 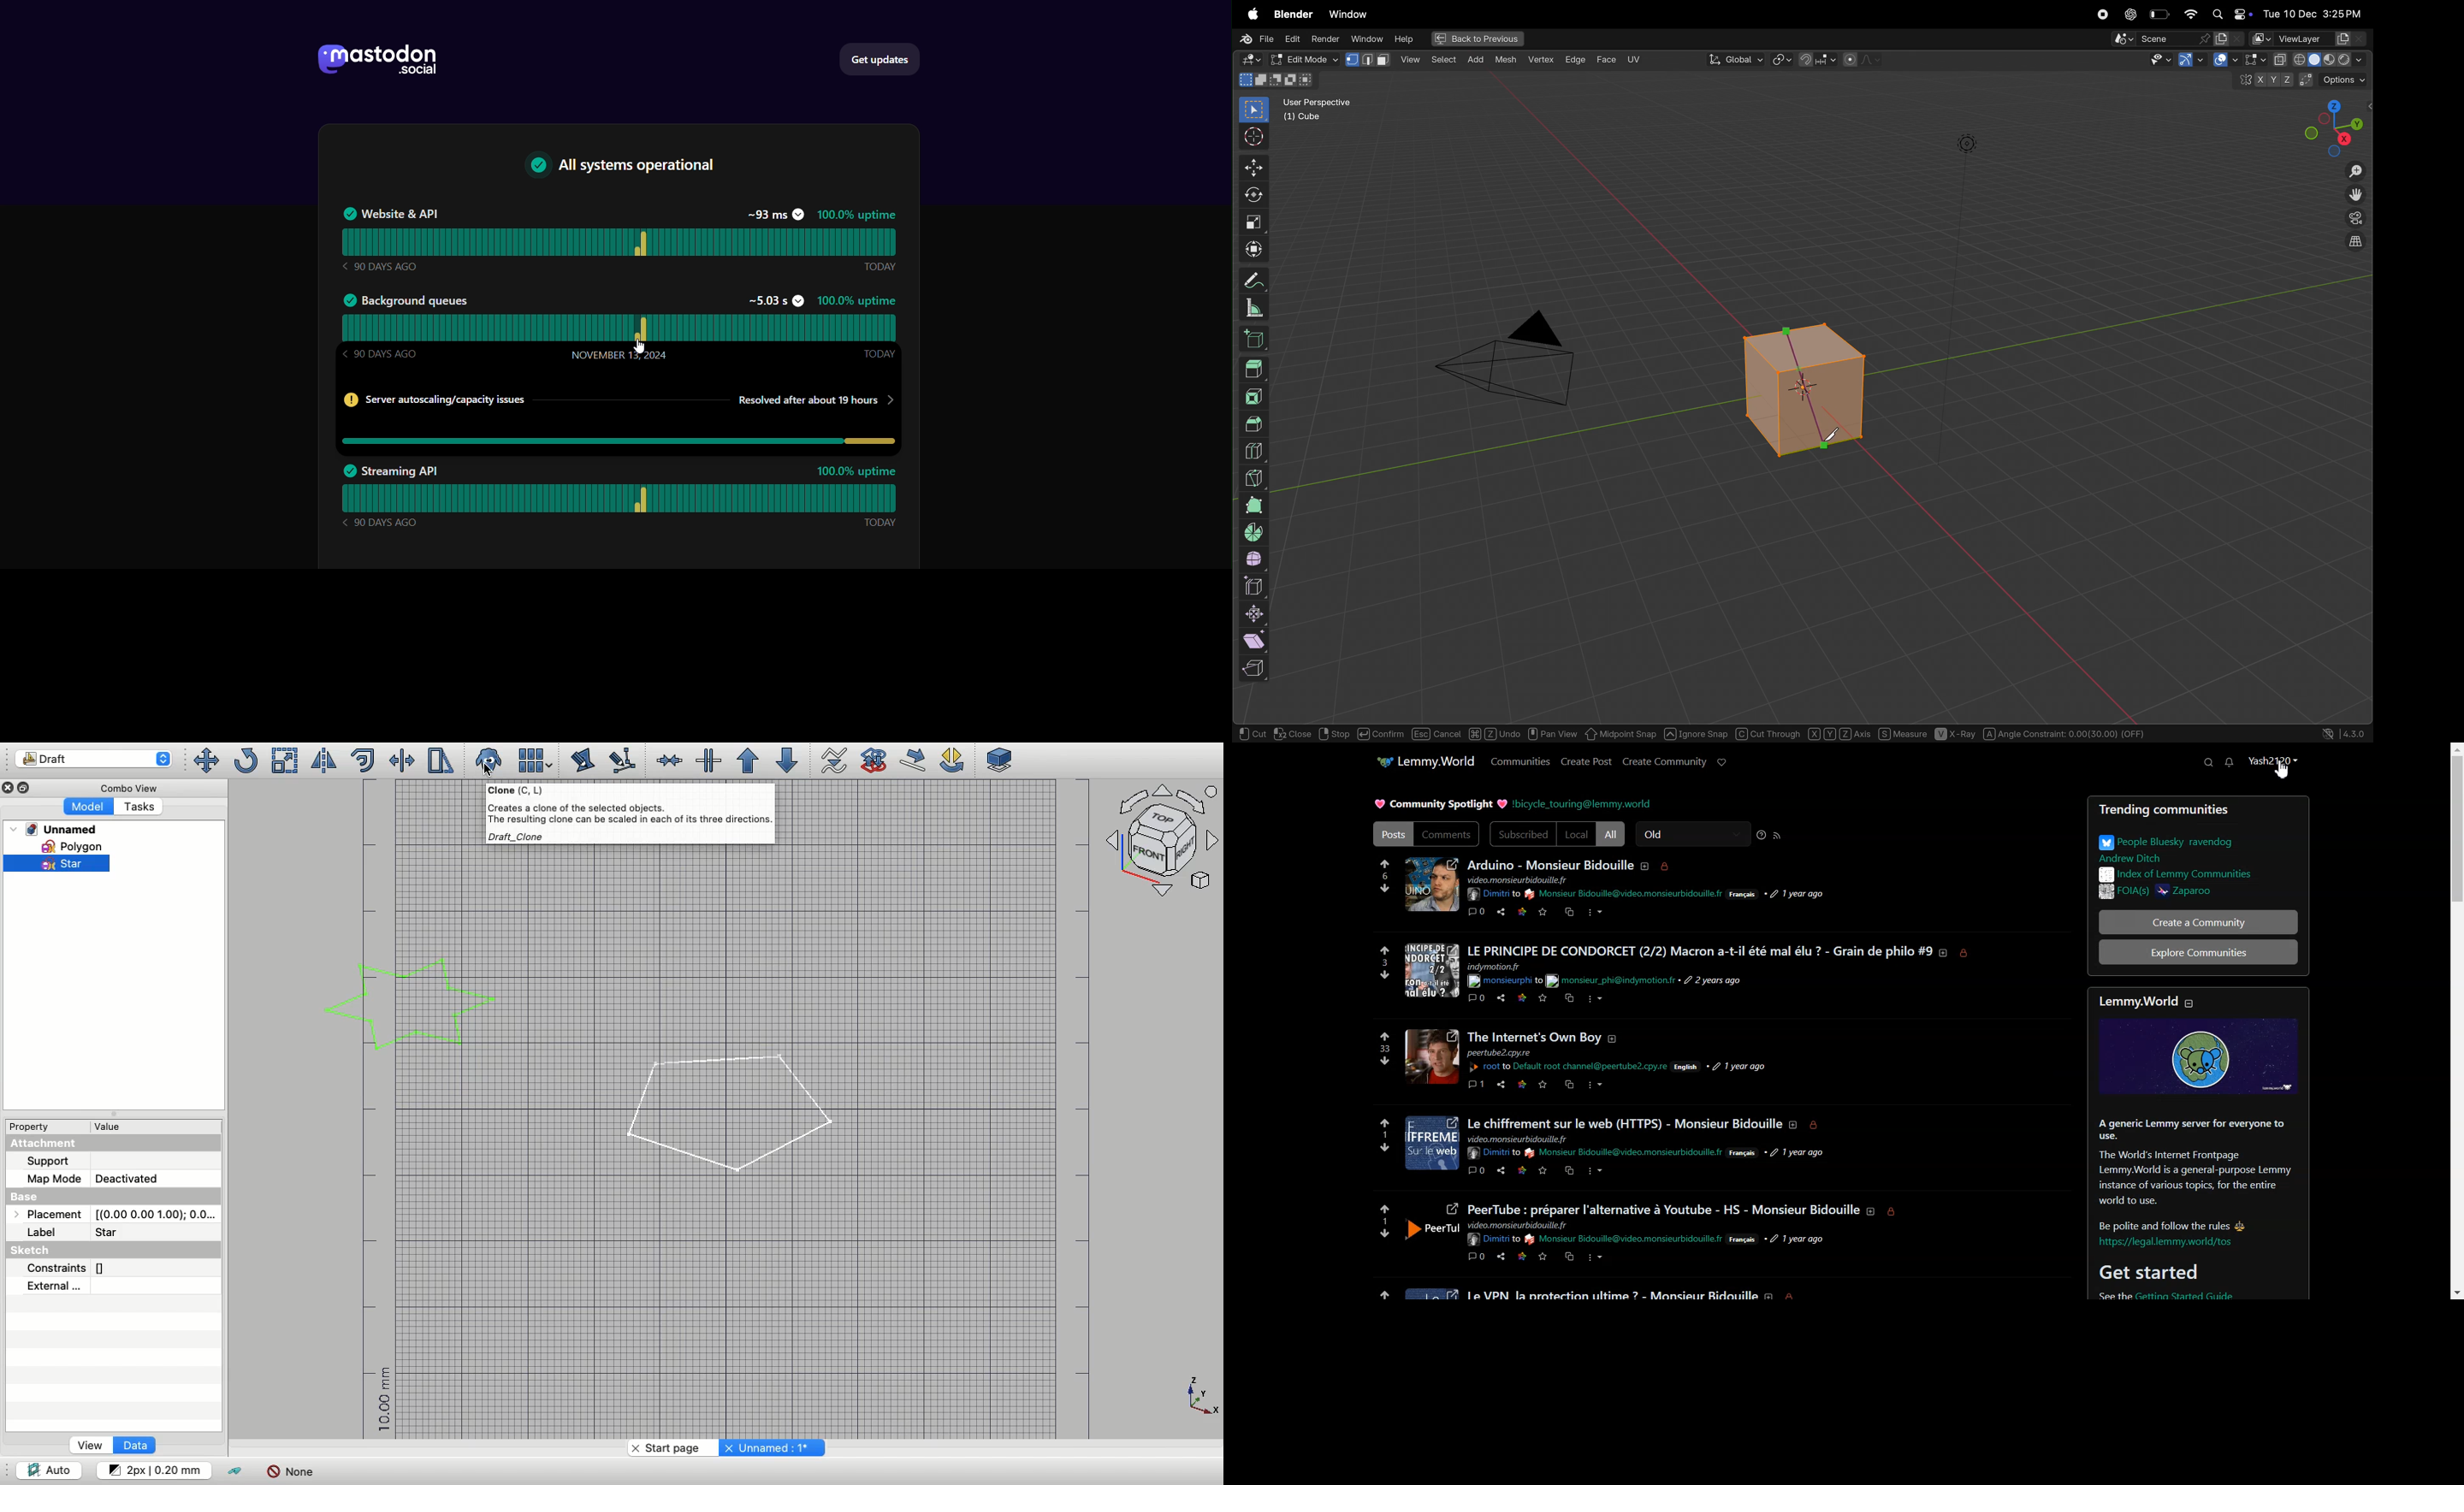 I want to click on Copy, so click(x=1570, y=913).